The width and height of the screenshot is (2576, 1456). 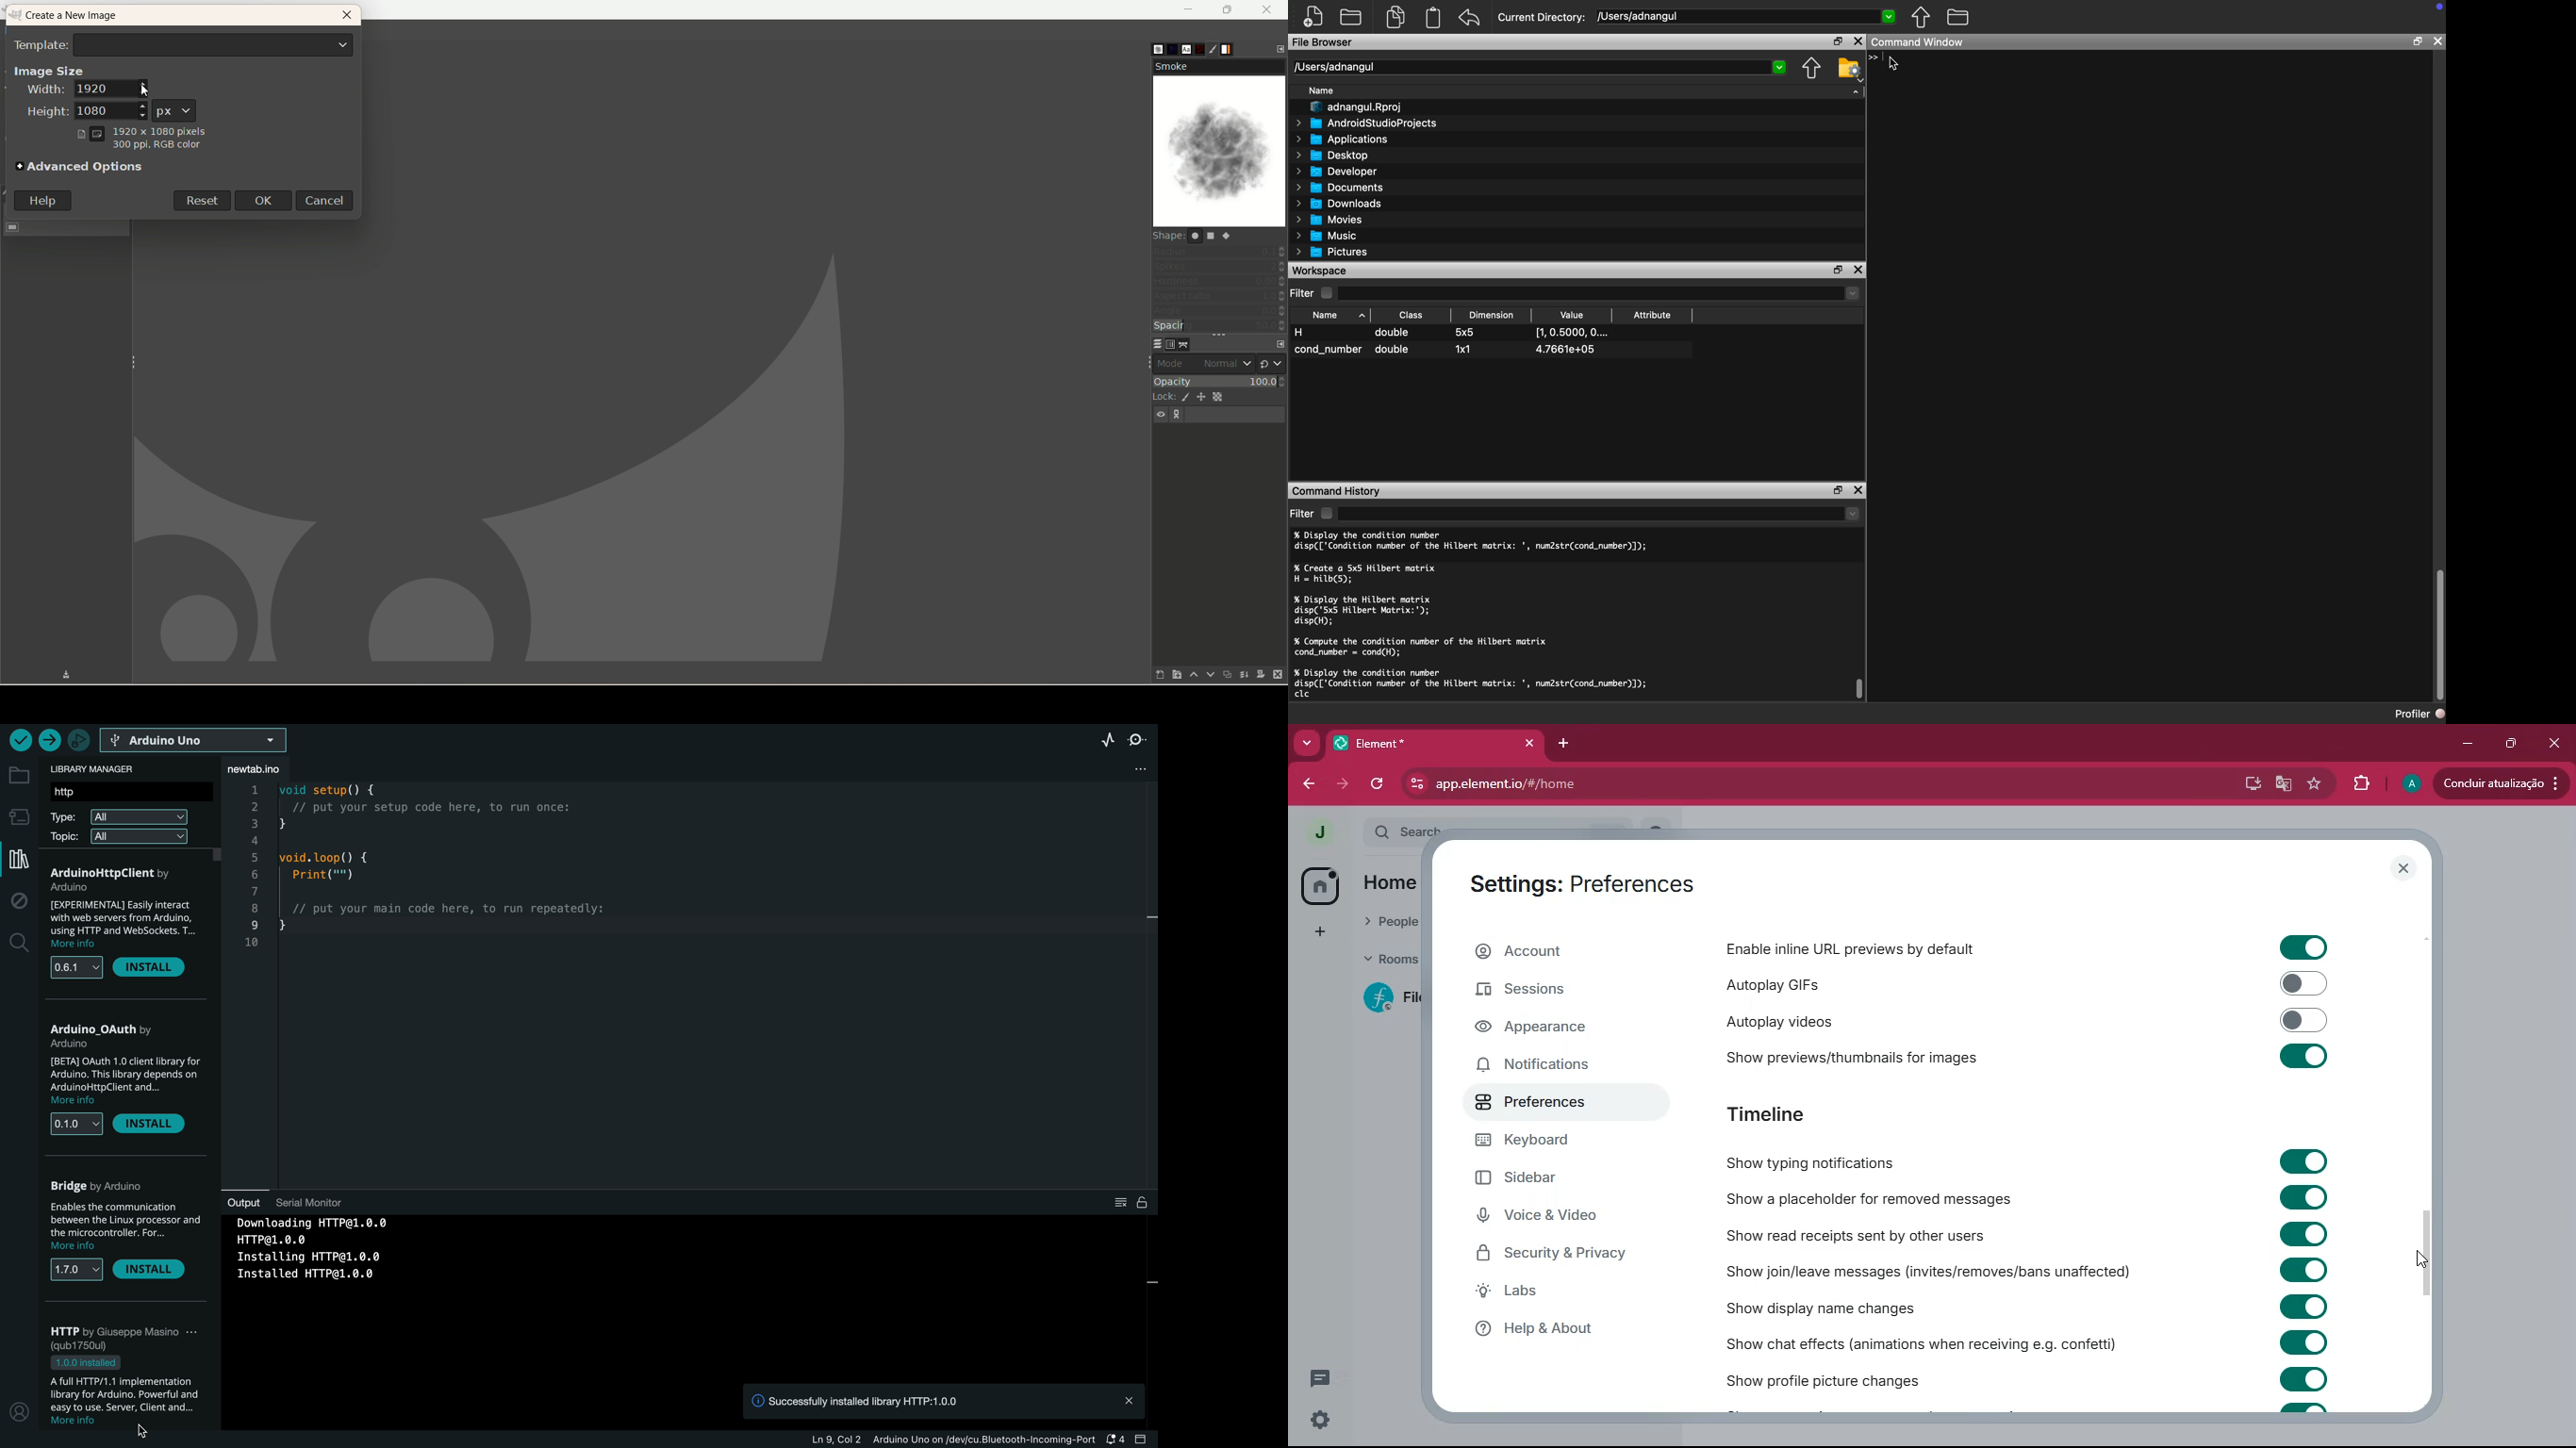 What do you see at coordinates (1338, 315) in the screenshot?
I see `Name ` at bounding box center [1338, 315].